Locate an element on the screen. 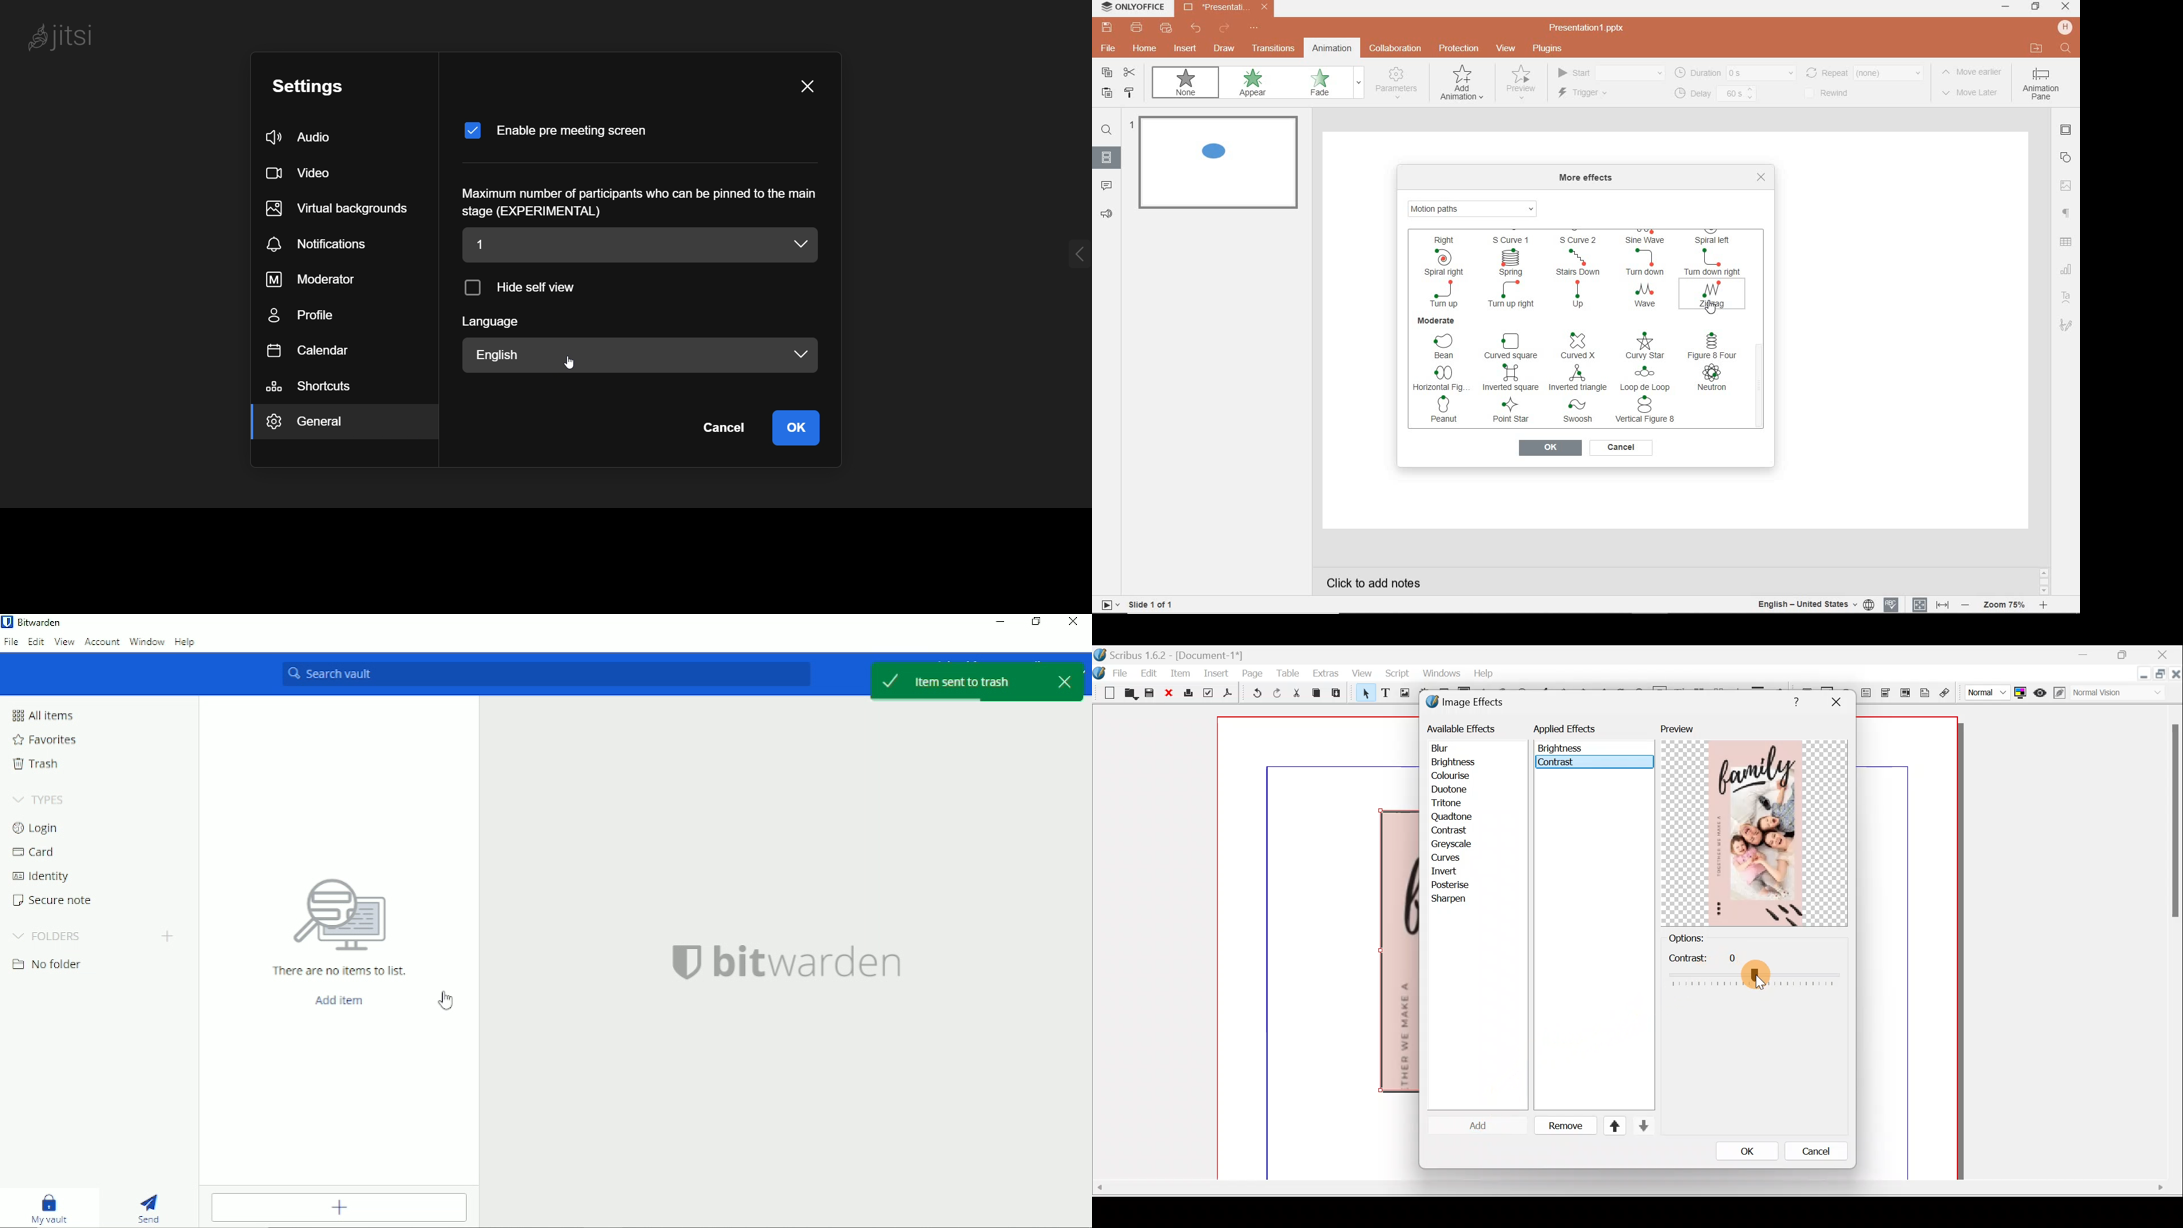  Close is located at coordinates (2177, 676).